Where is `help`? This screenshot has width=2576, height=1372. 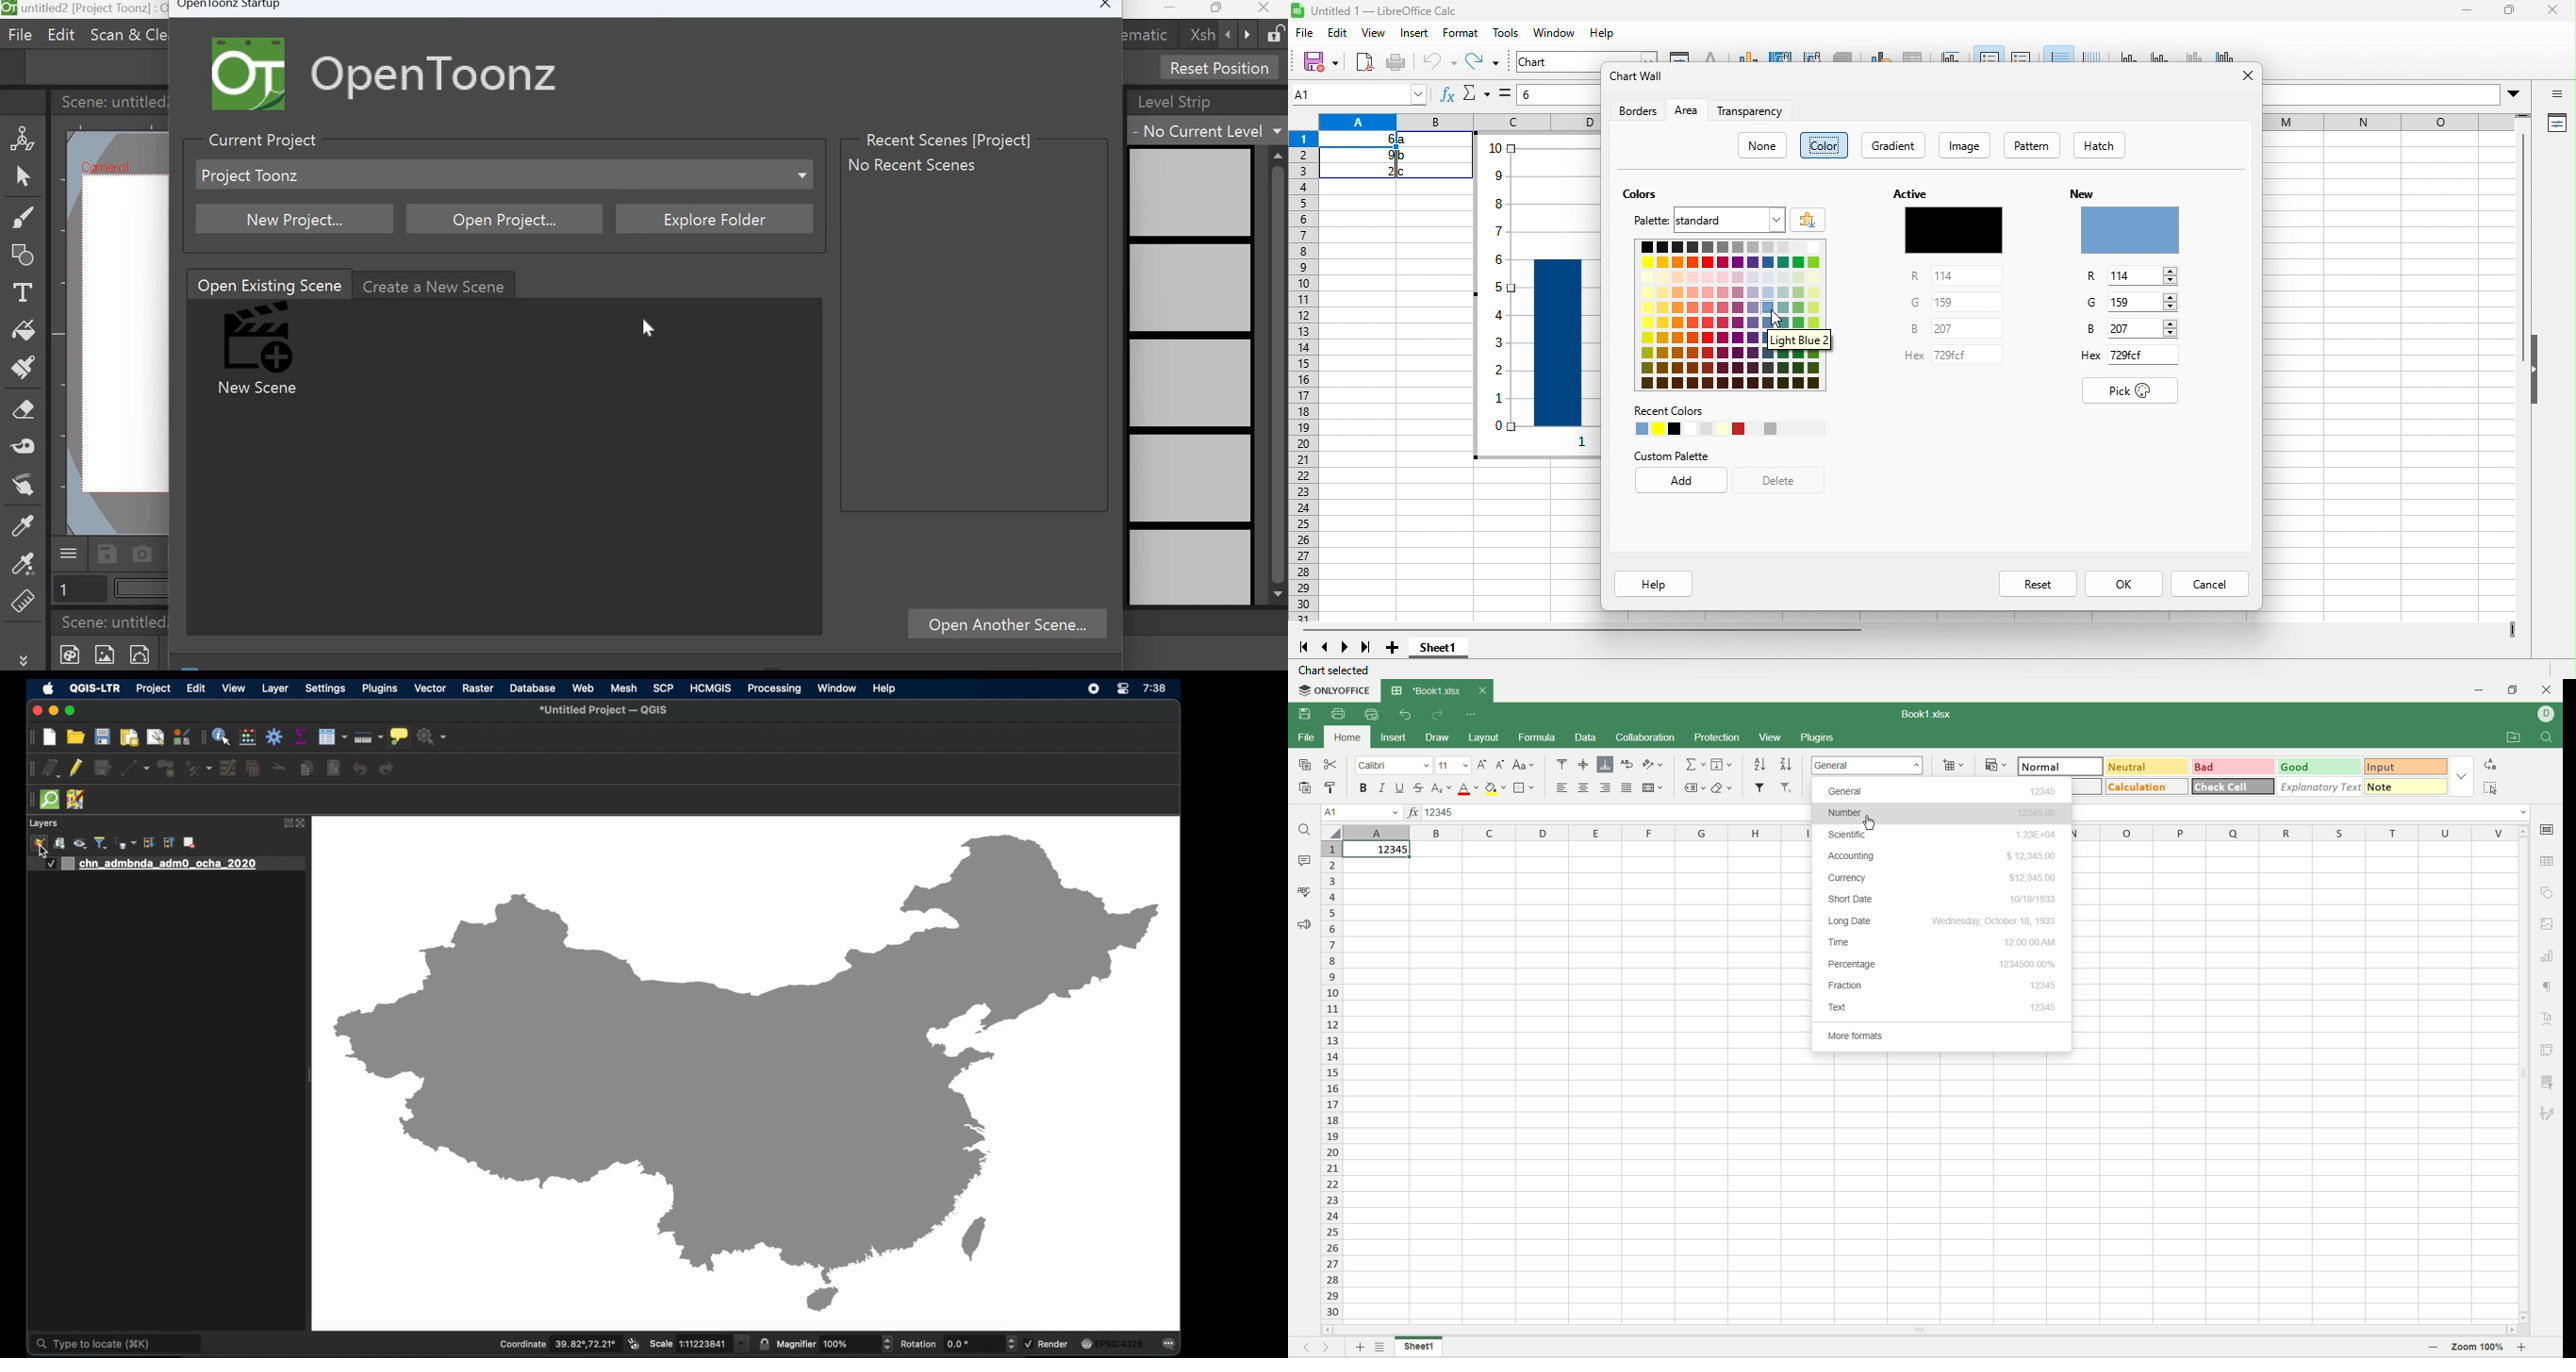 help is located at coordinates (884, 689).